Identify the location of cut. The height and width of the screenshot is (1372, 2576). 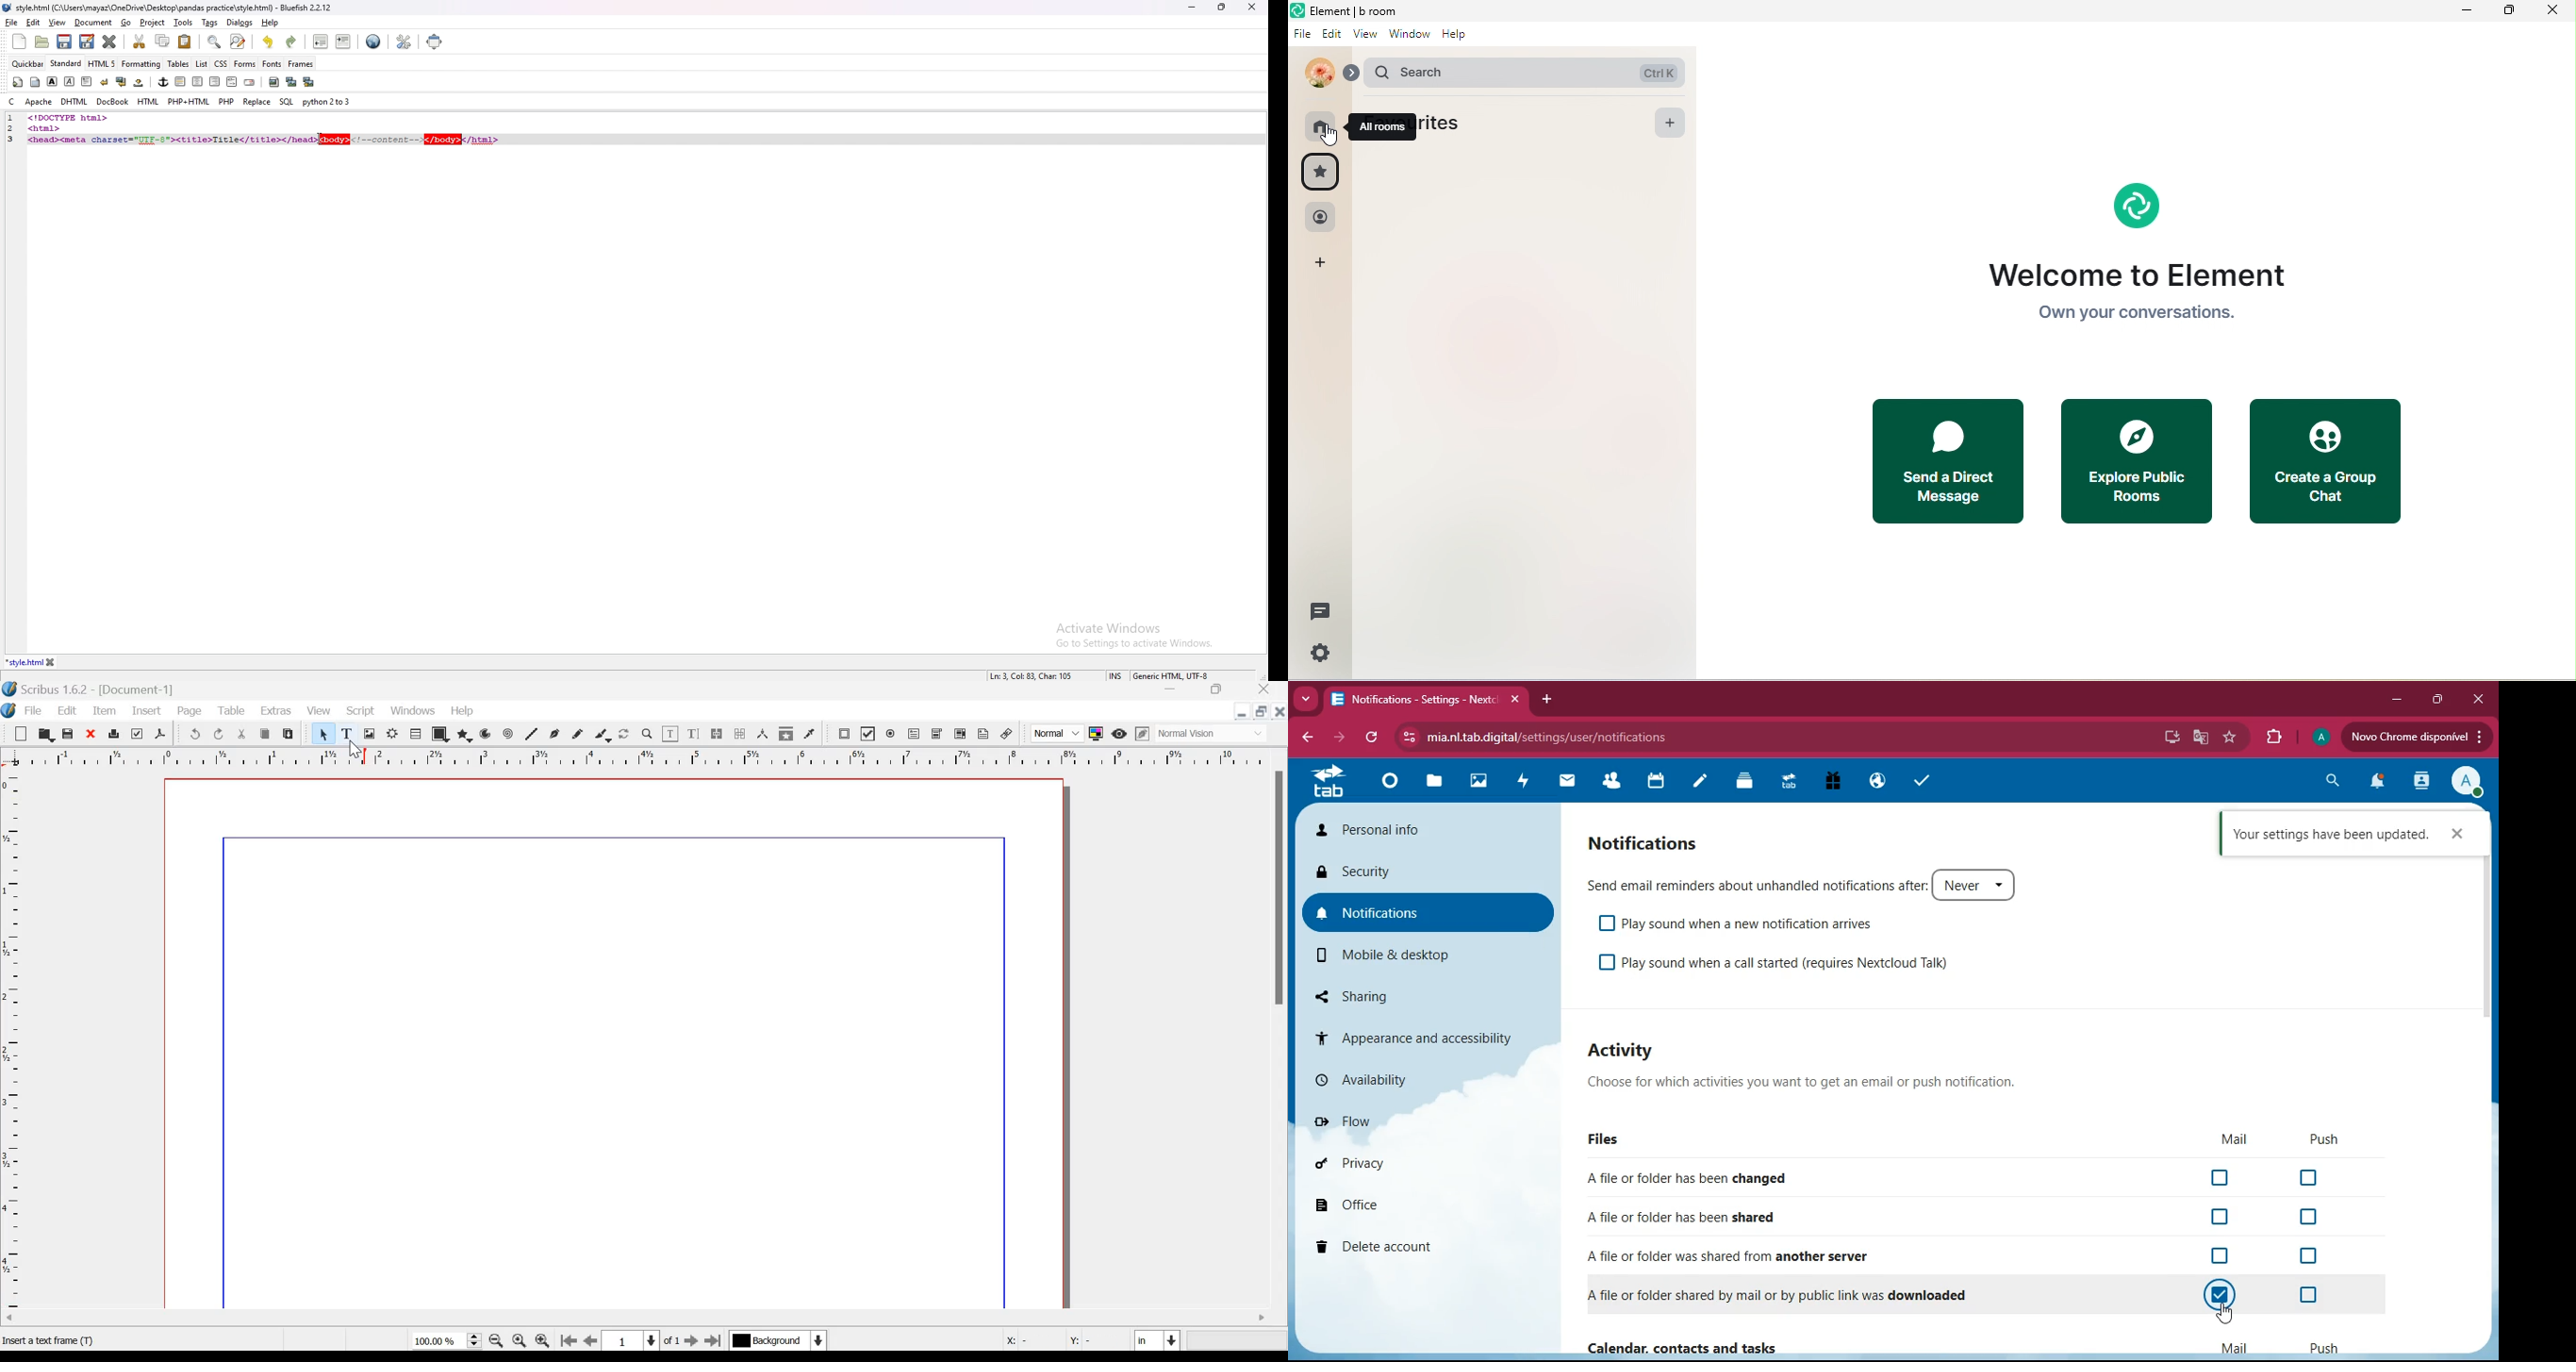
(141, 41).